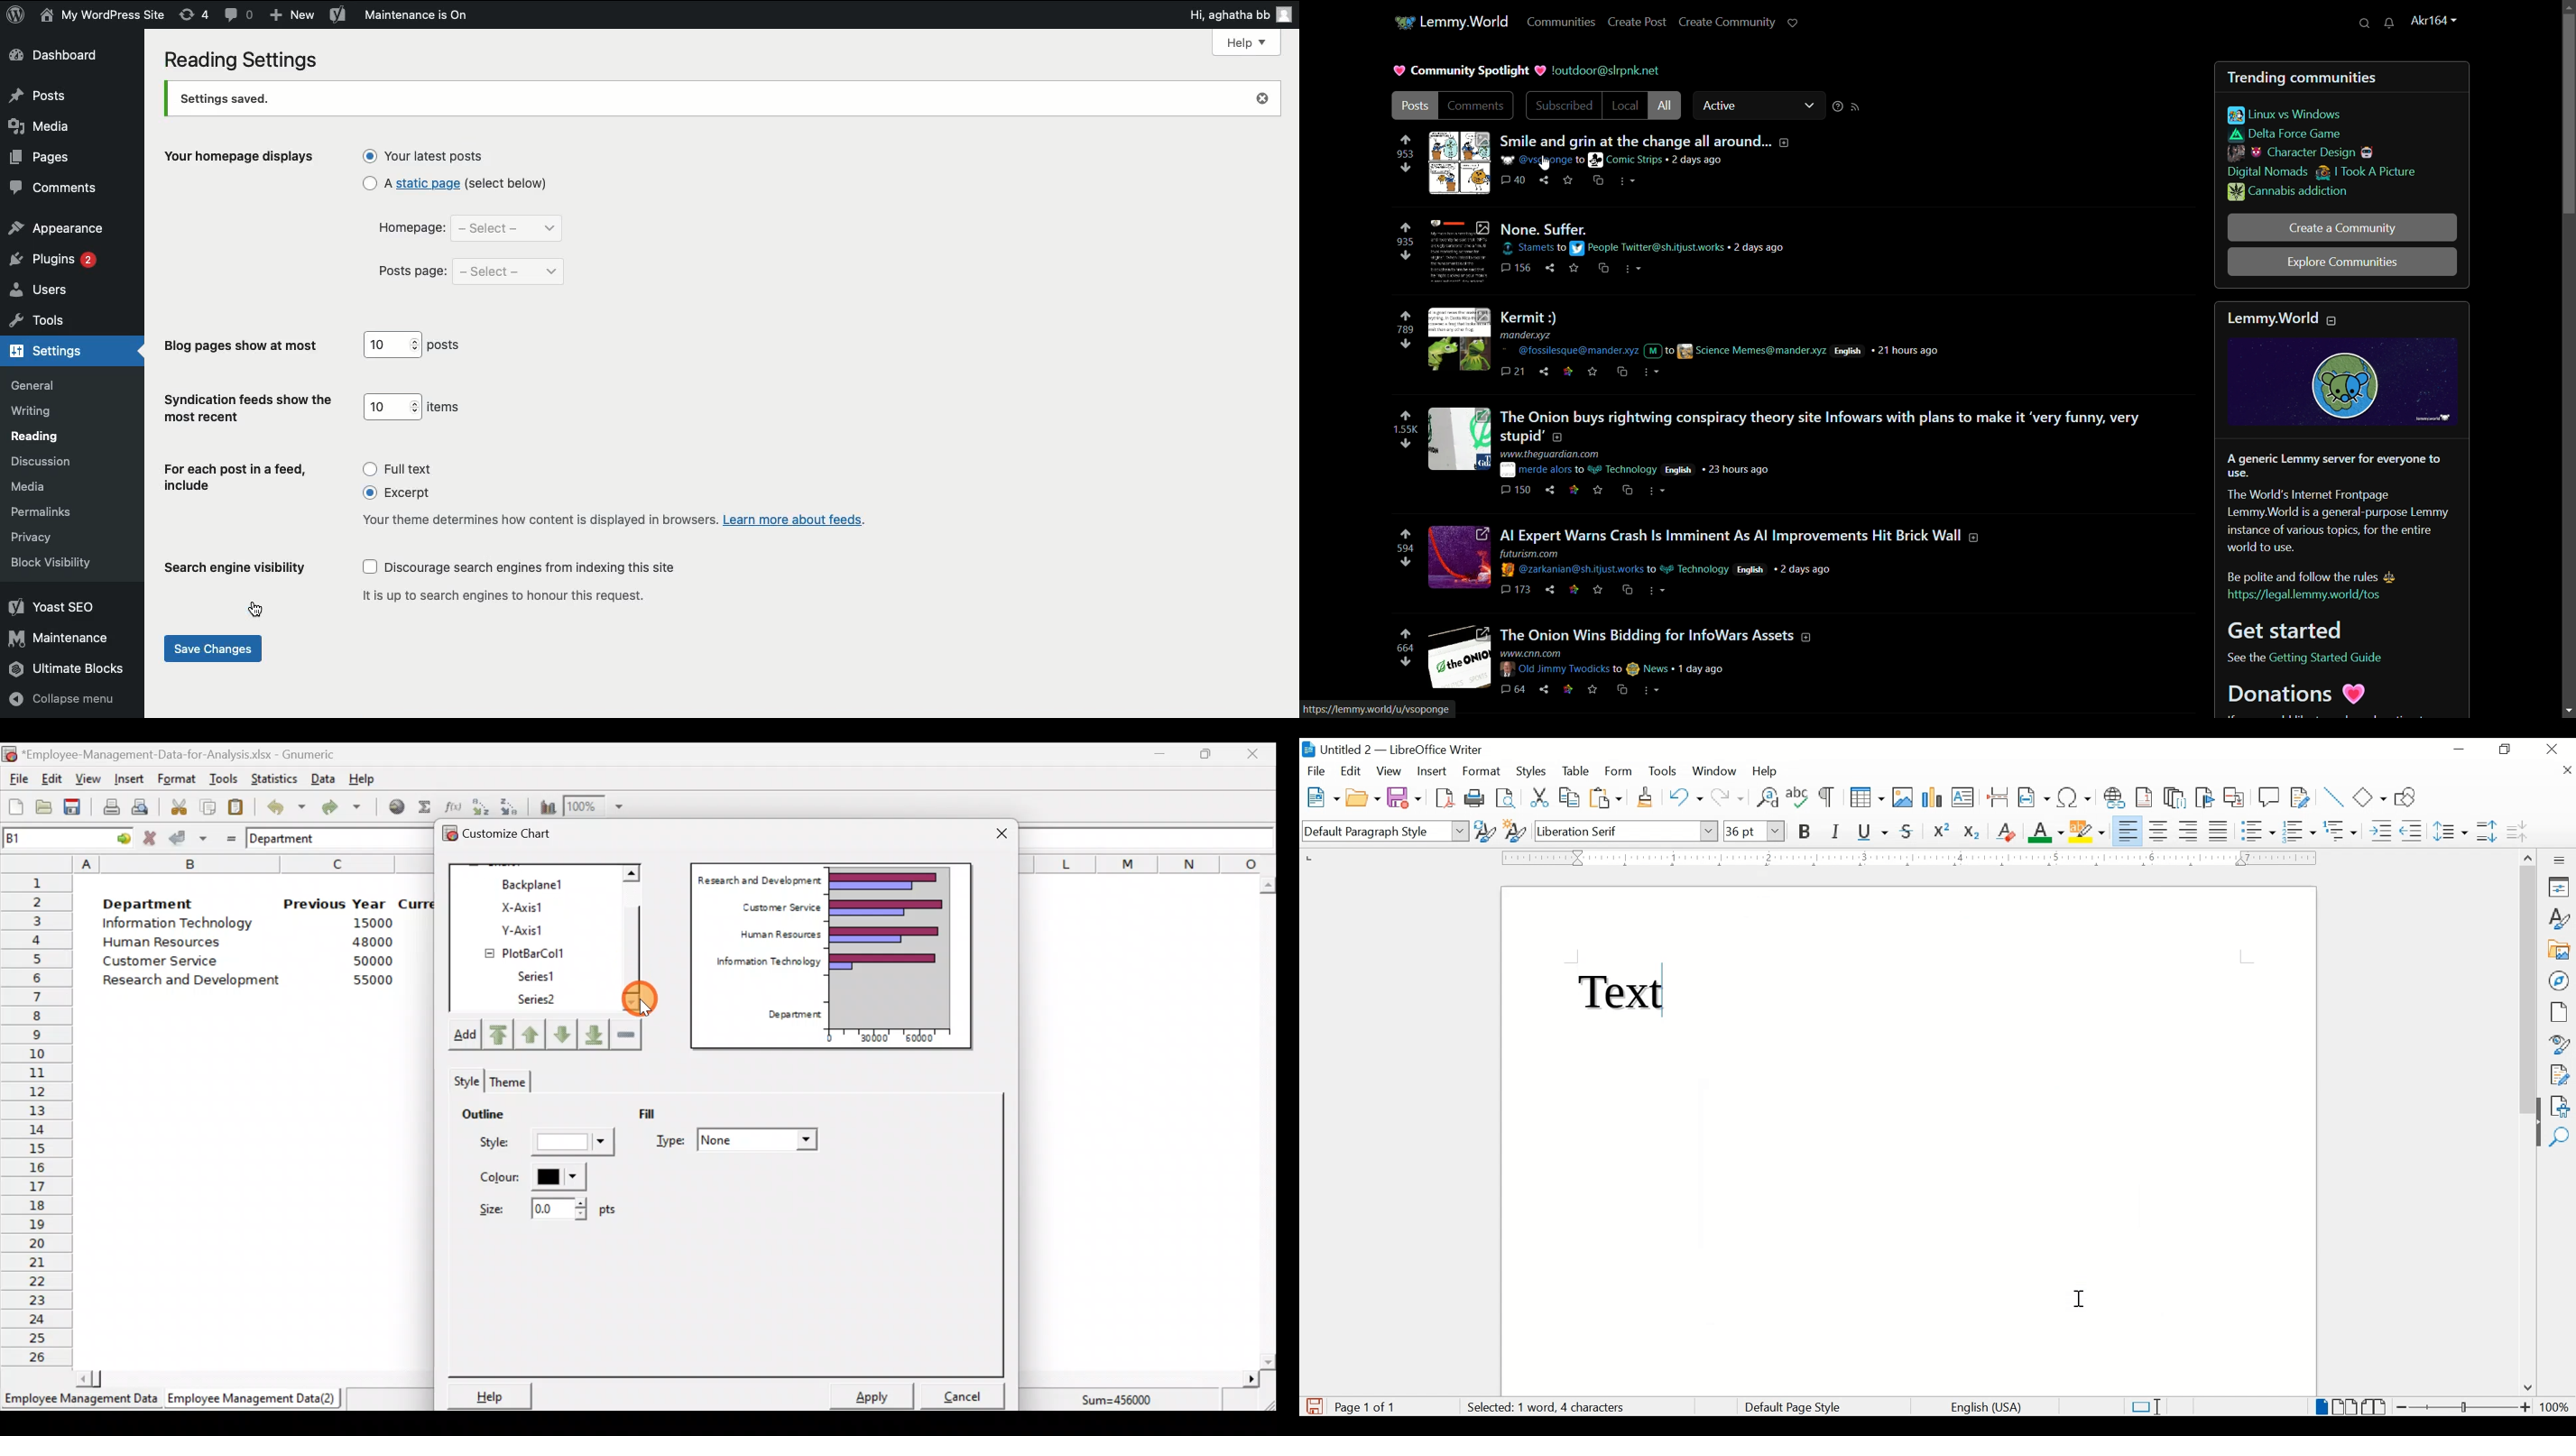  I want to click on svae, so click(1571, 180).